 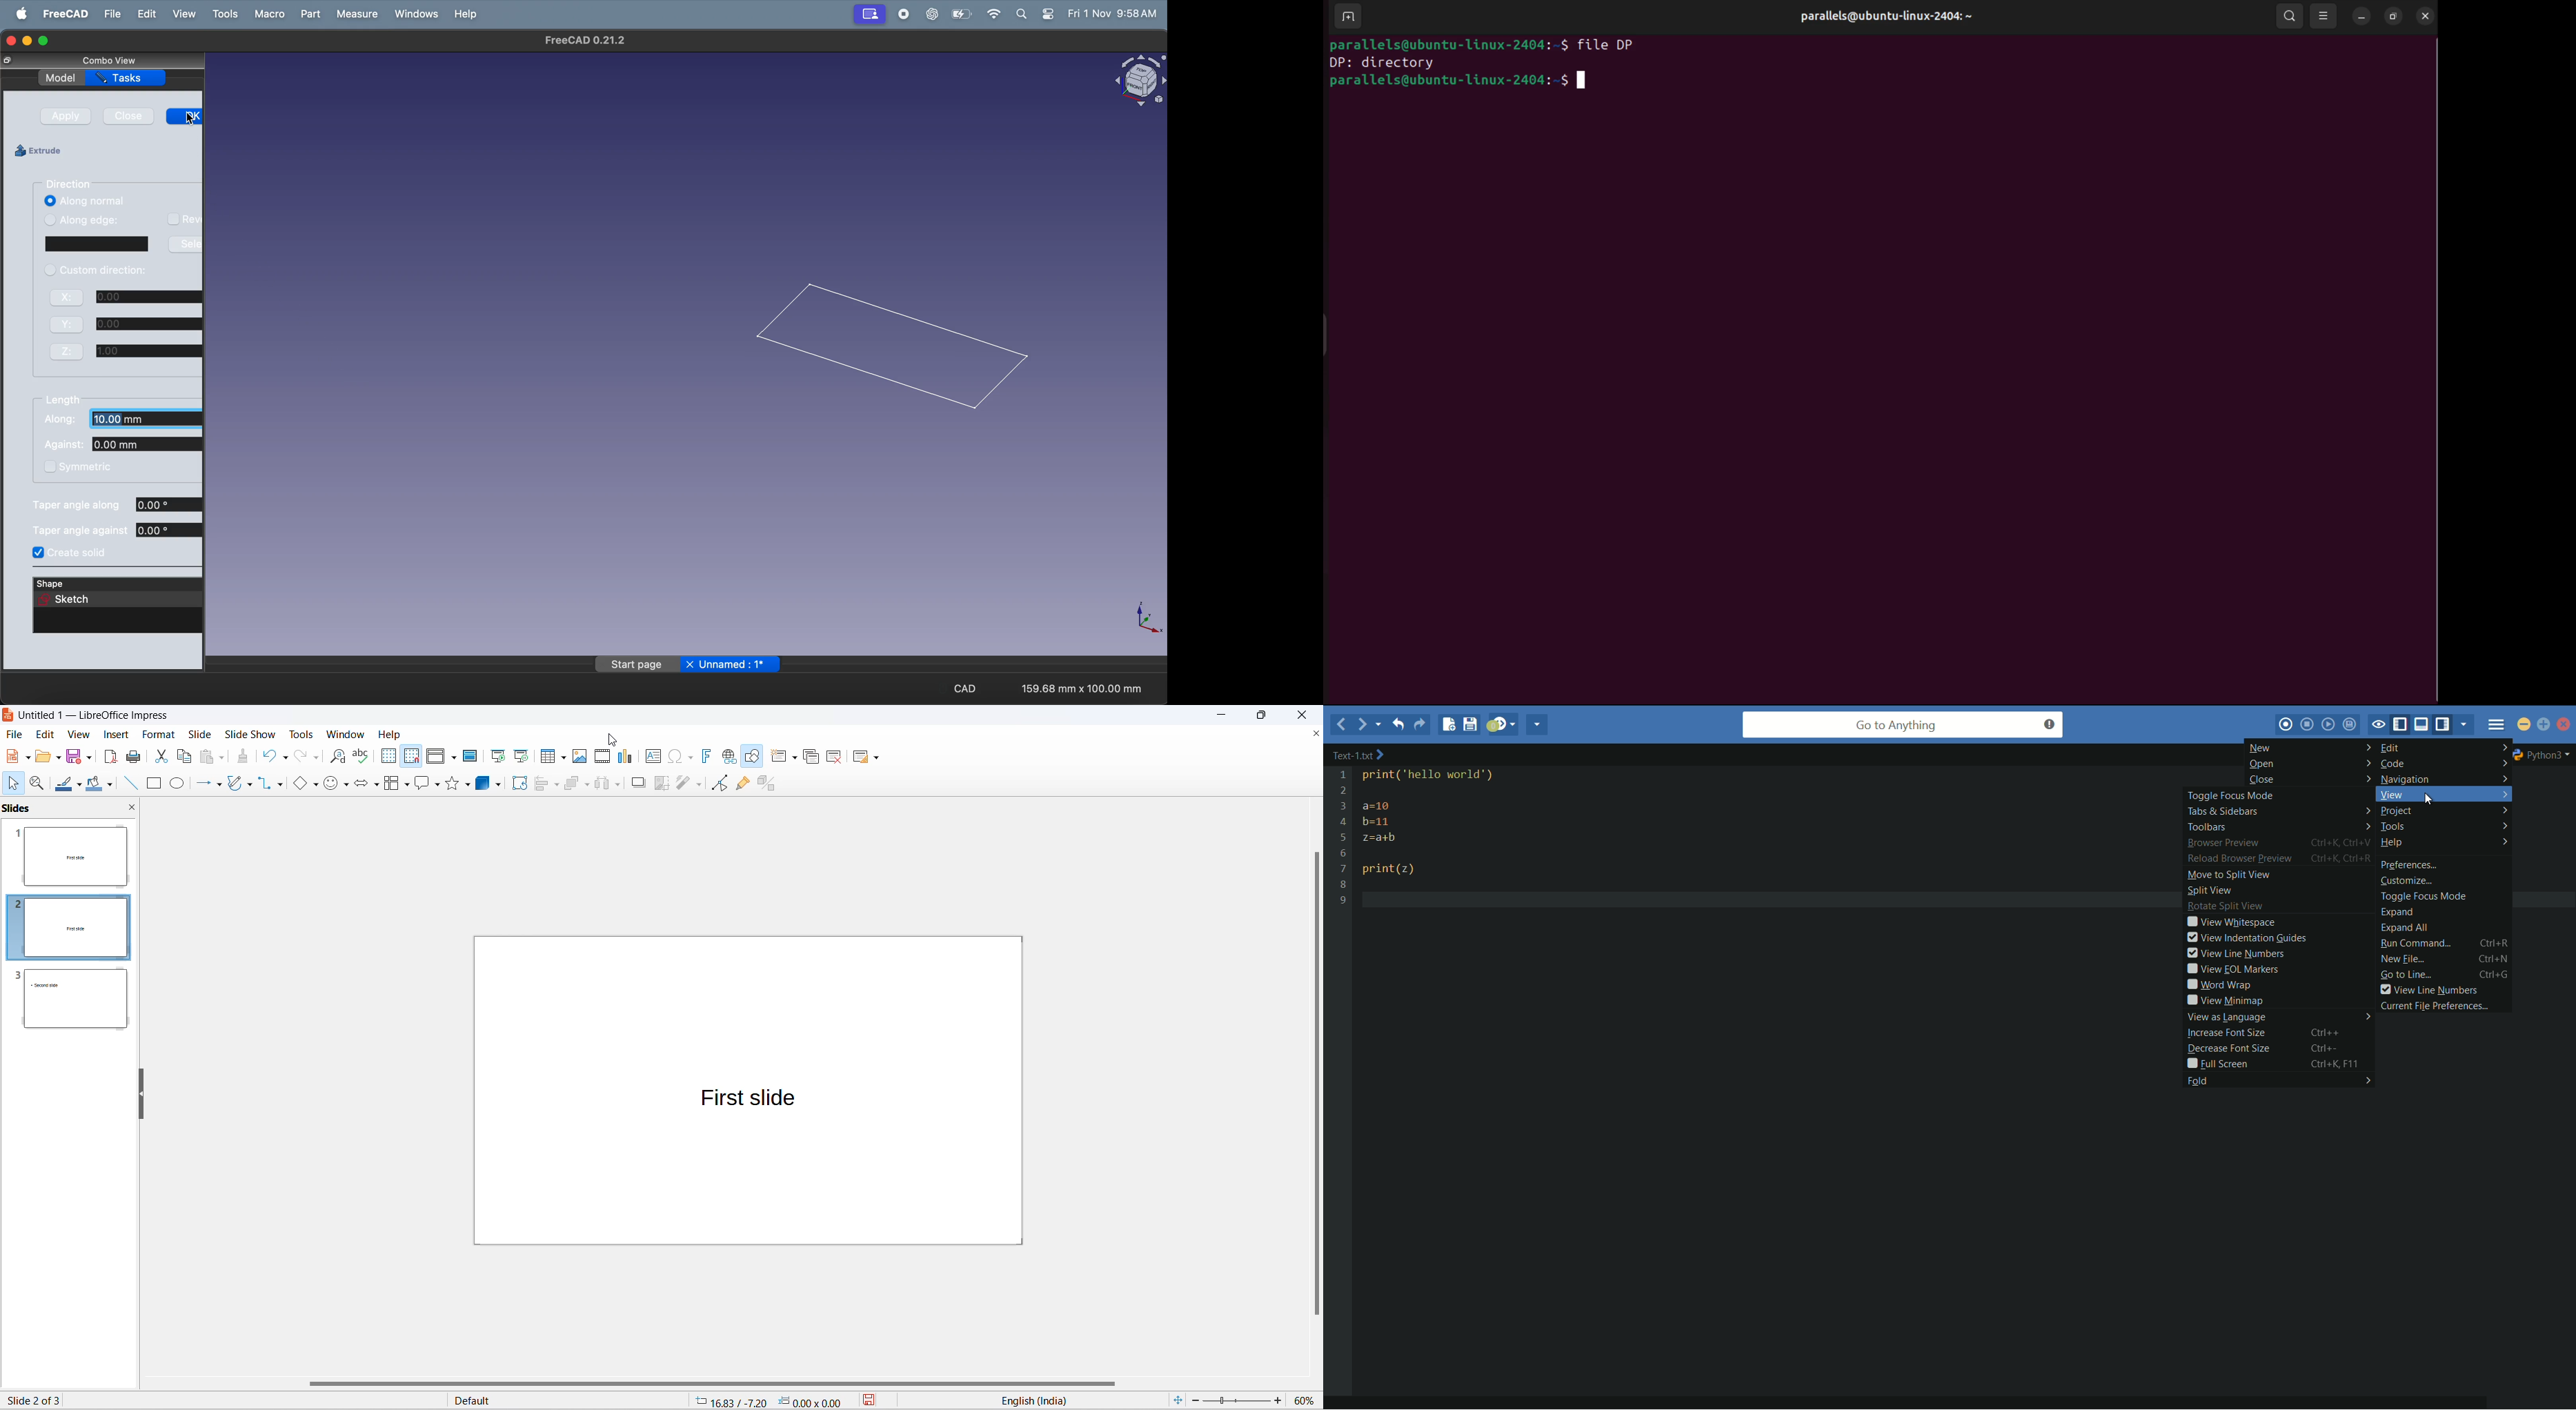 What do you see at coordinates (2434, 799) in the screenshot?
I see `cursor` at bounding box center [2434, 799].